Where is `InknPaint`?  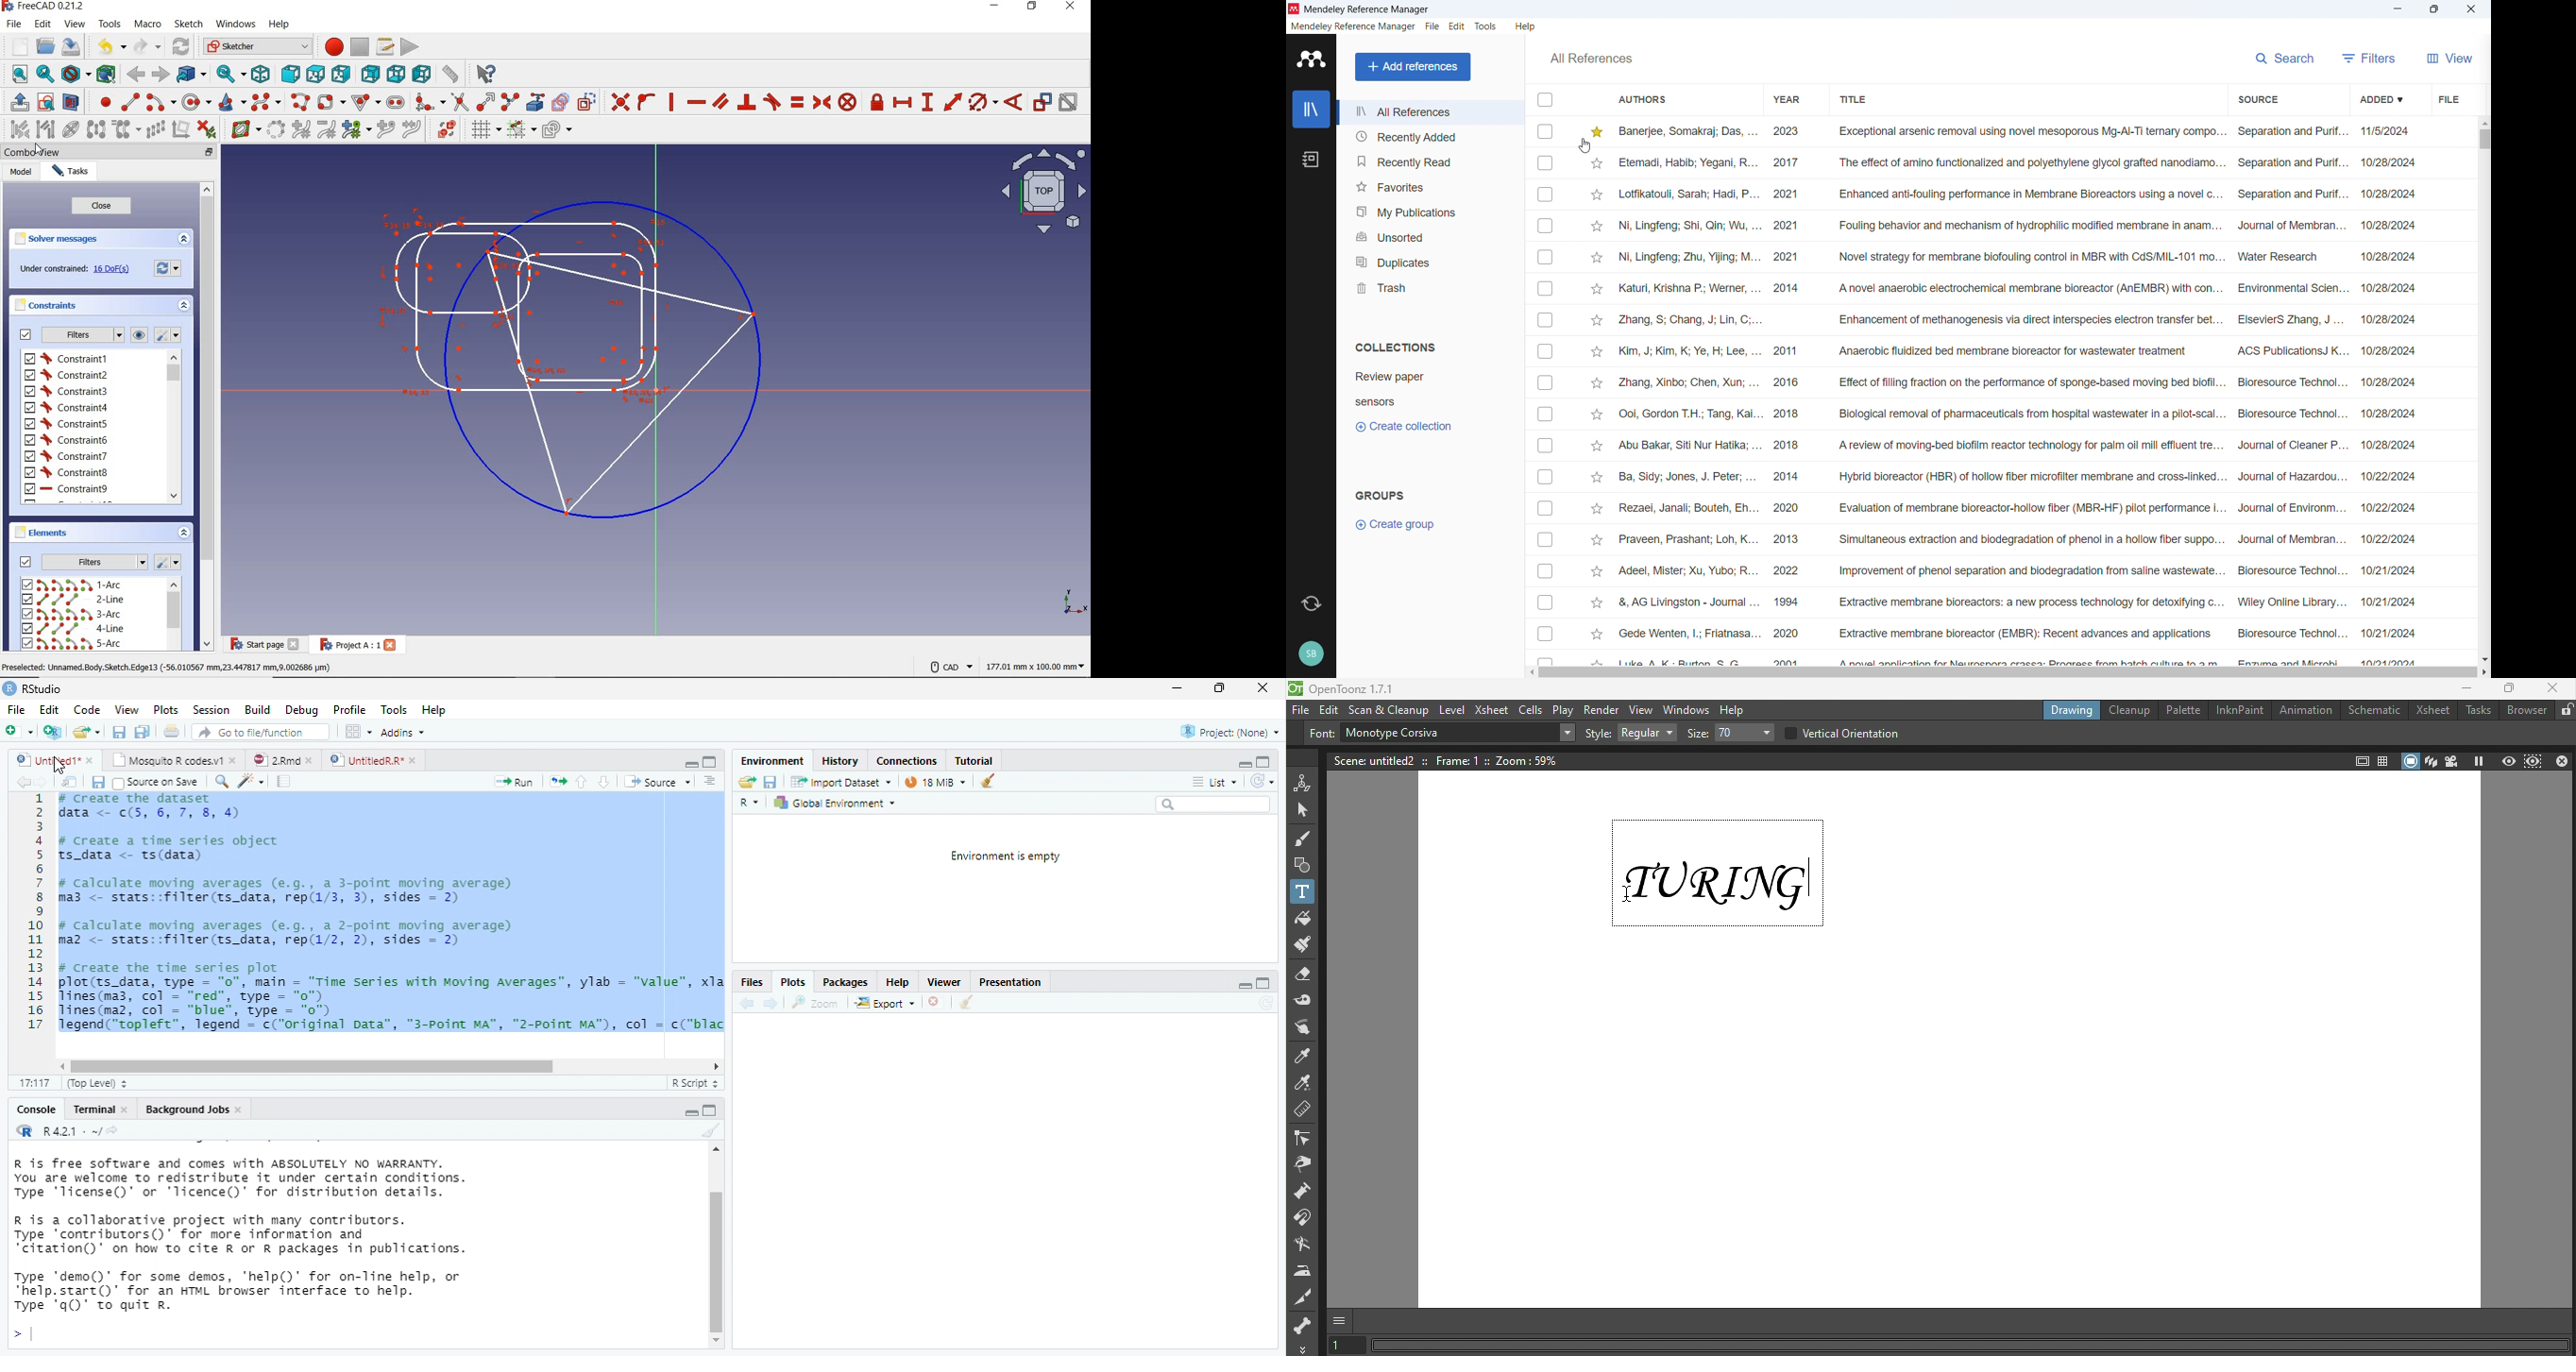
InknPaint is located at coordinates (2237, 711).